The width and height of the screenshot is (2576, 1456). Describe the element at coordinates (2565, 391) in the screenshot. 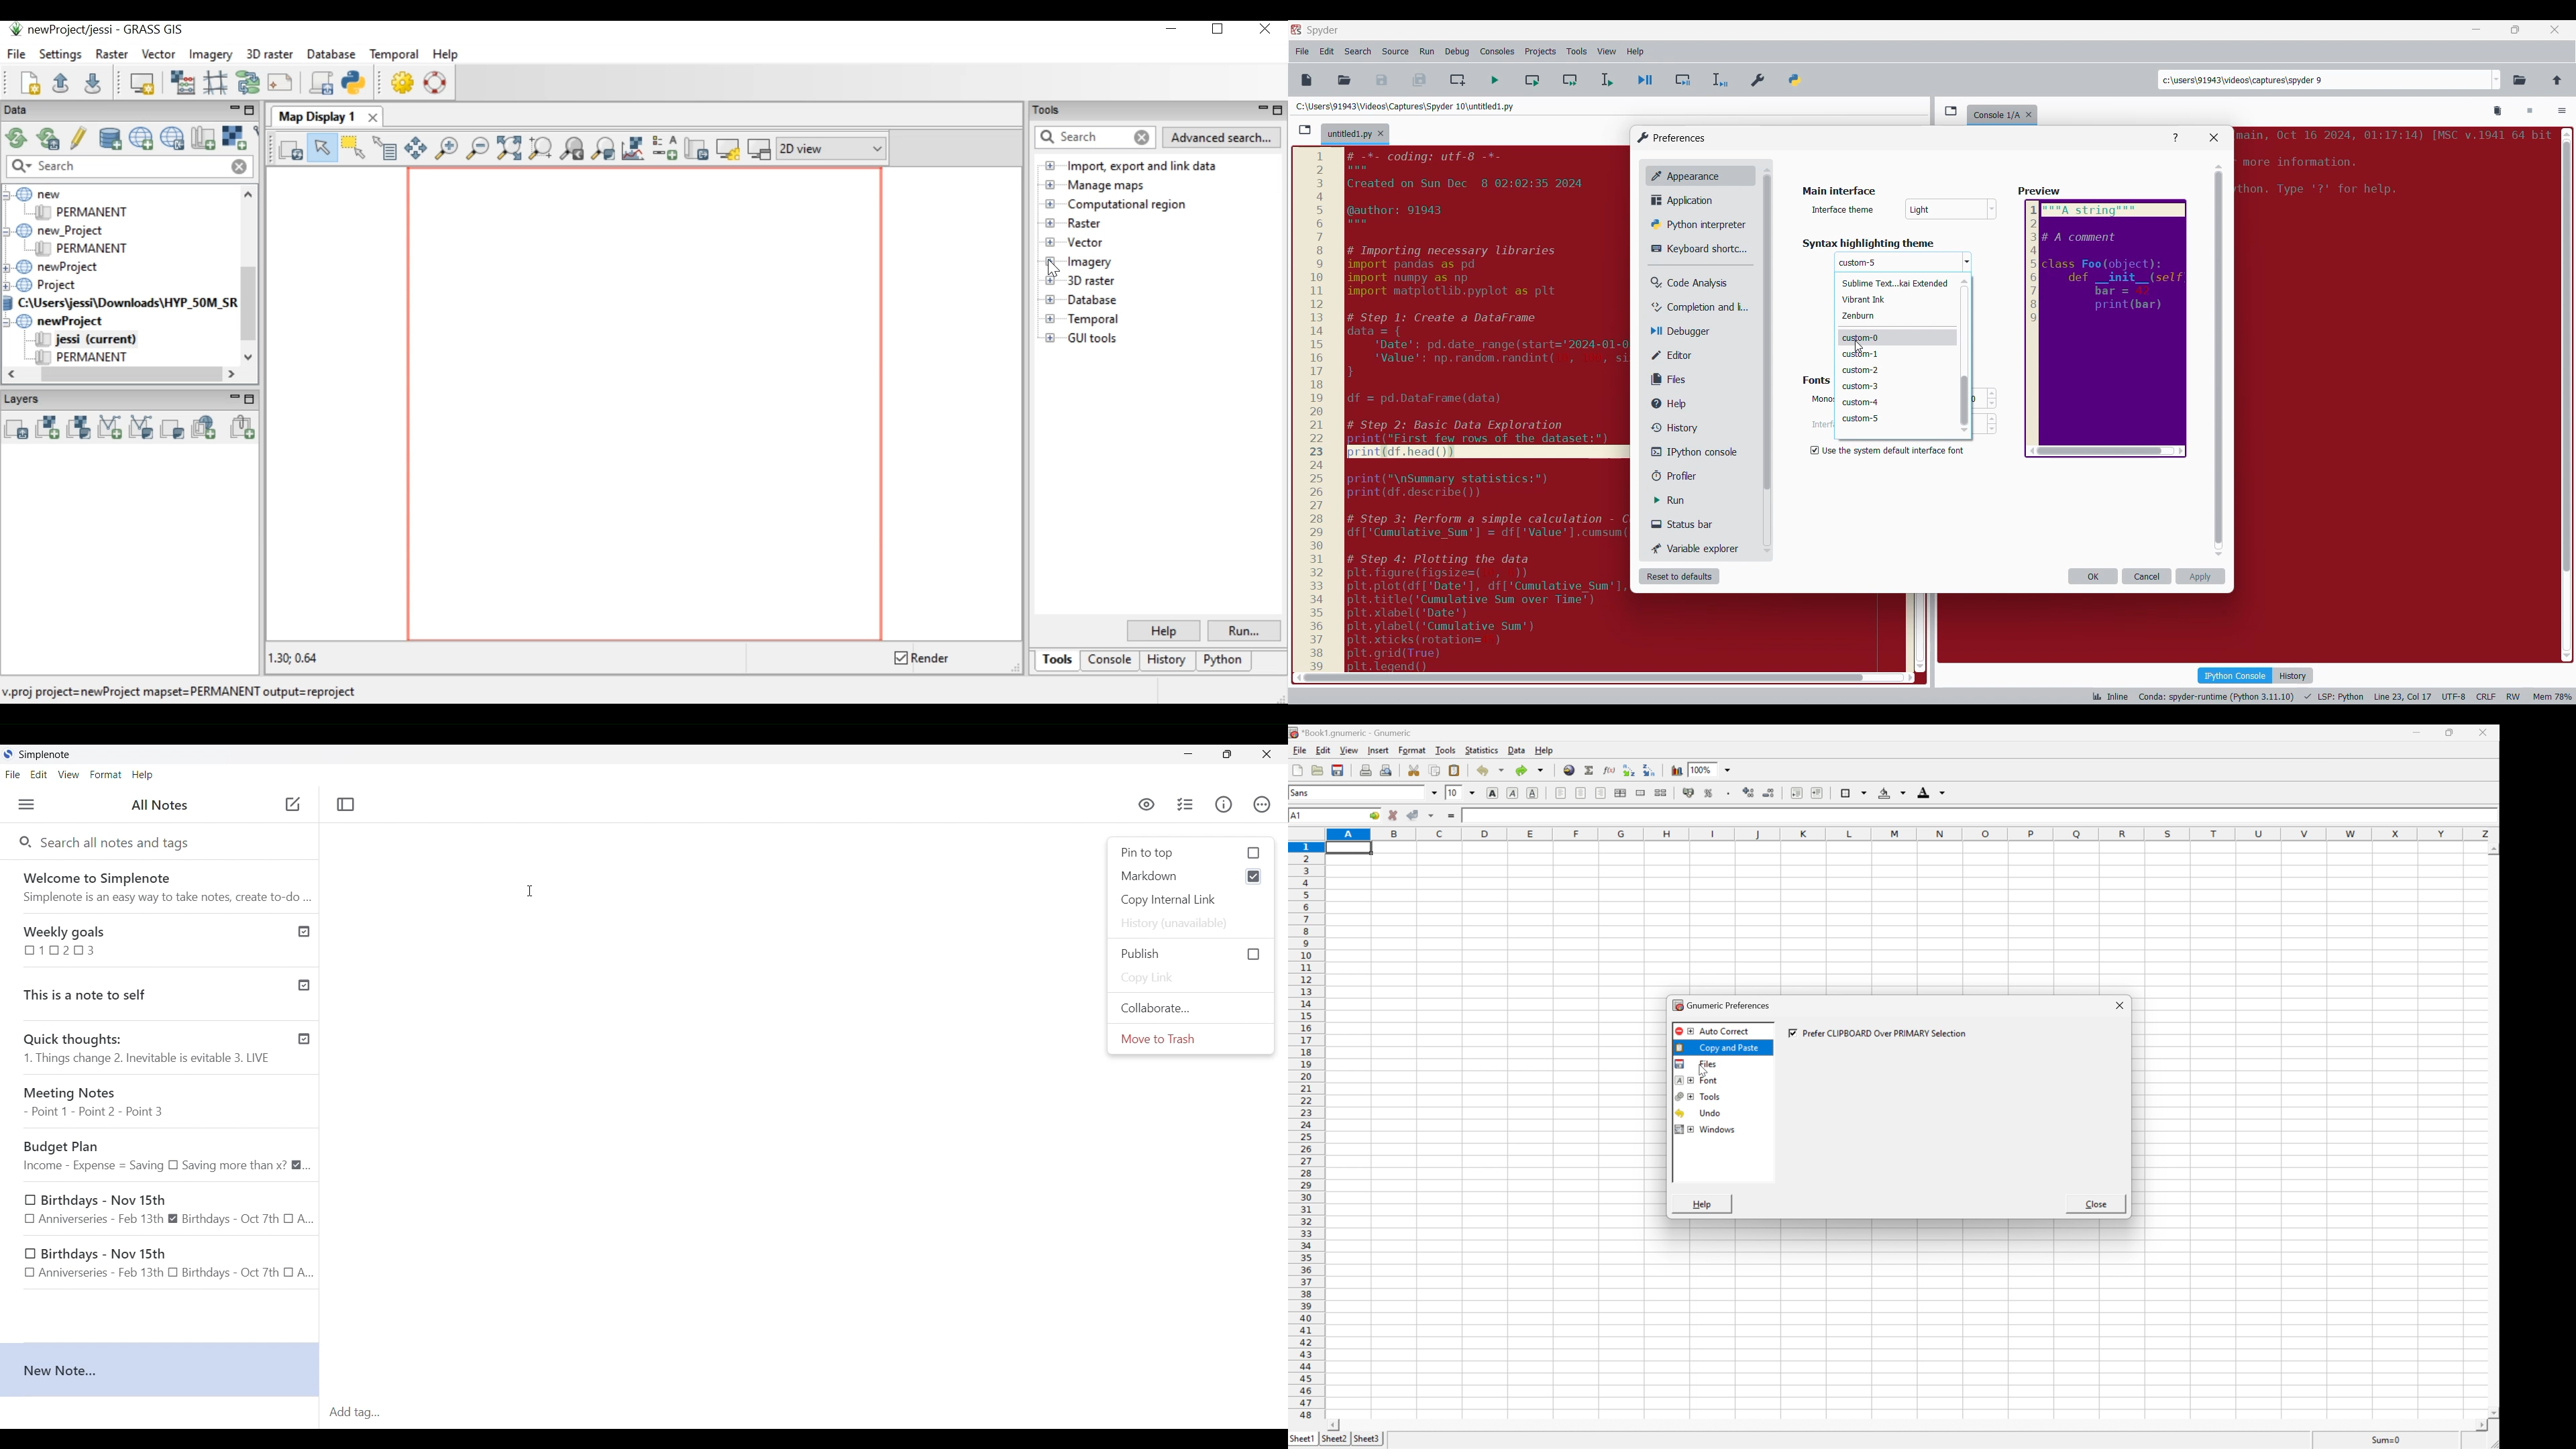

I see `scroll bar` at that location.